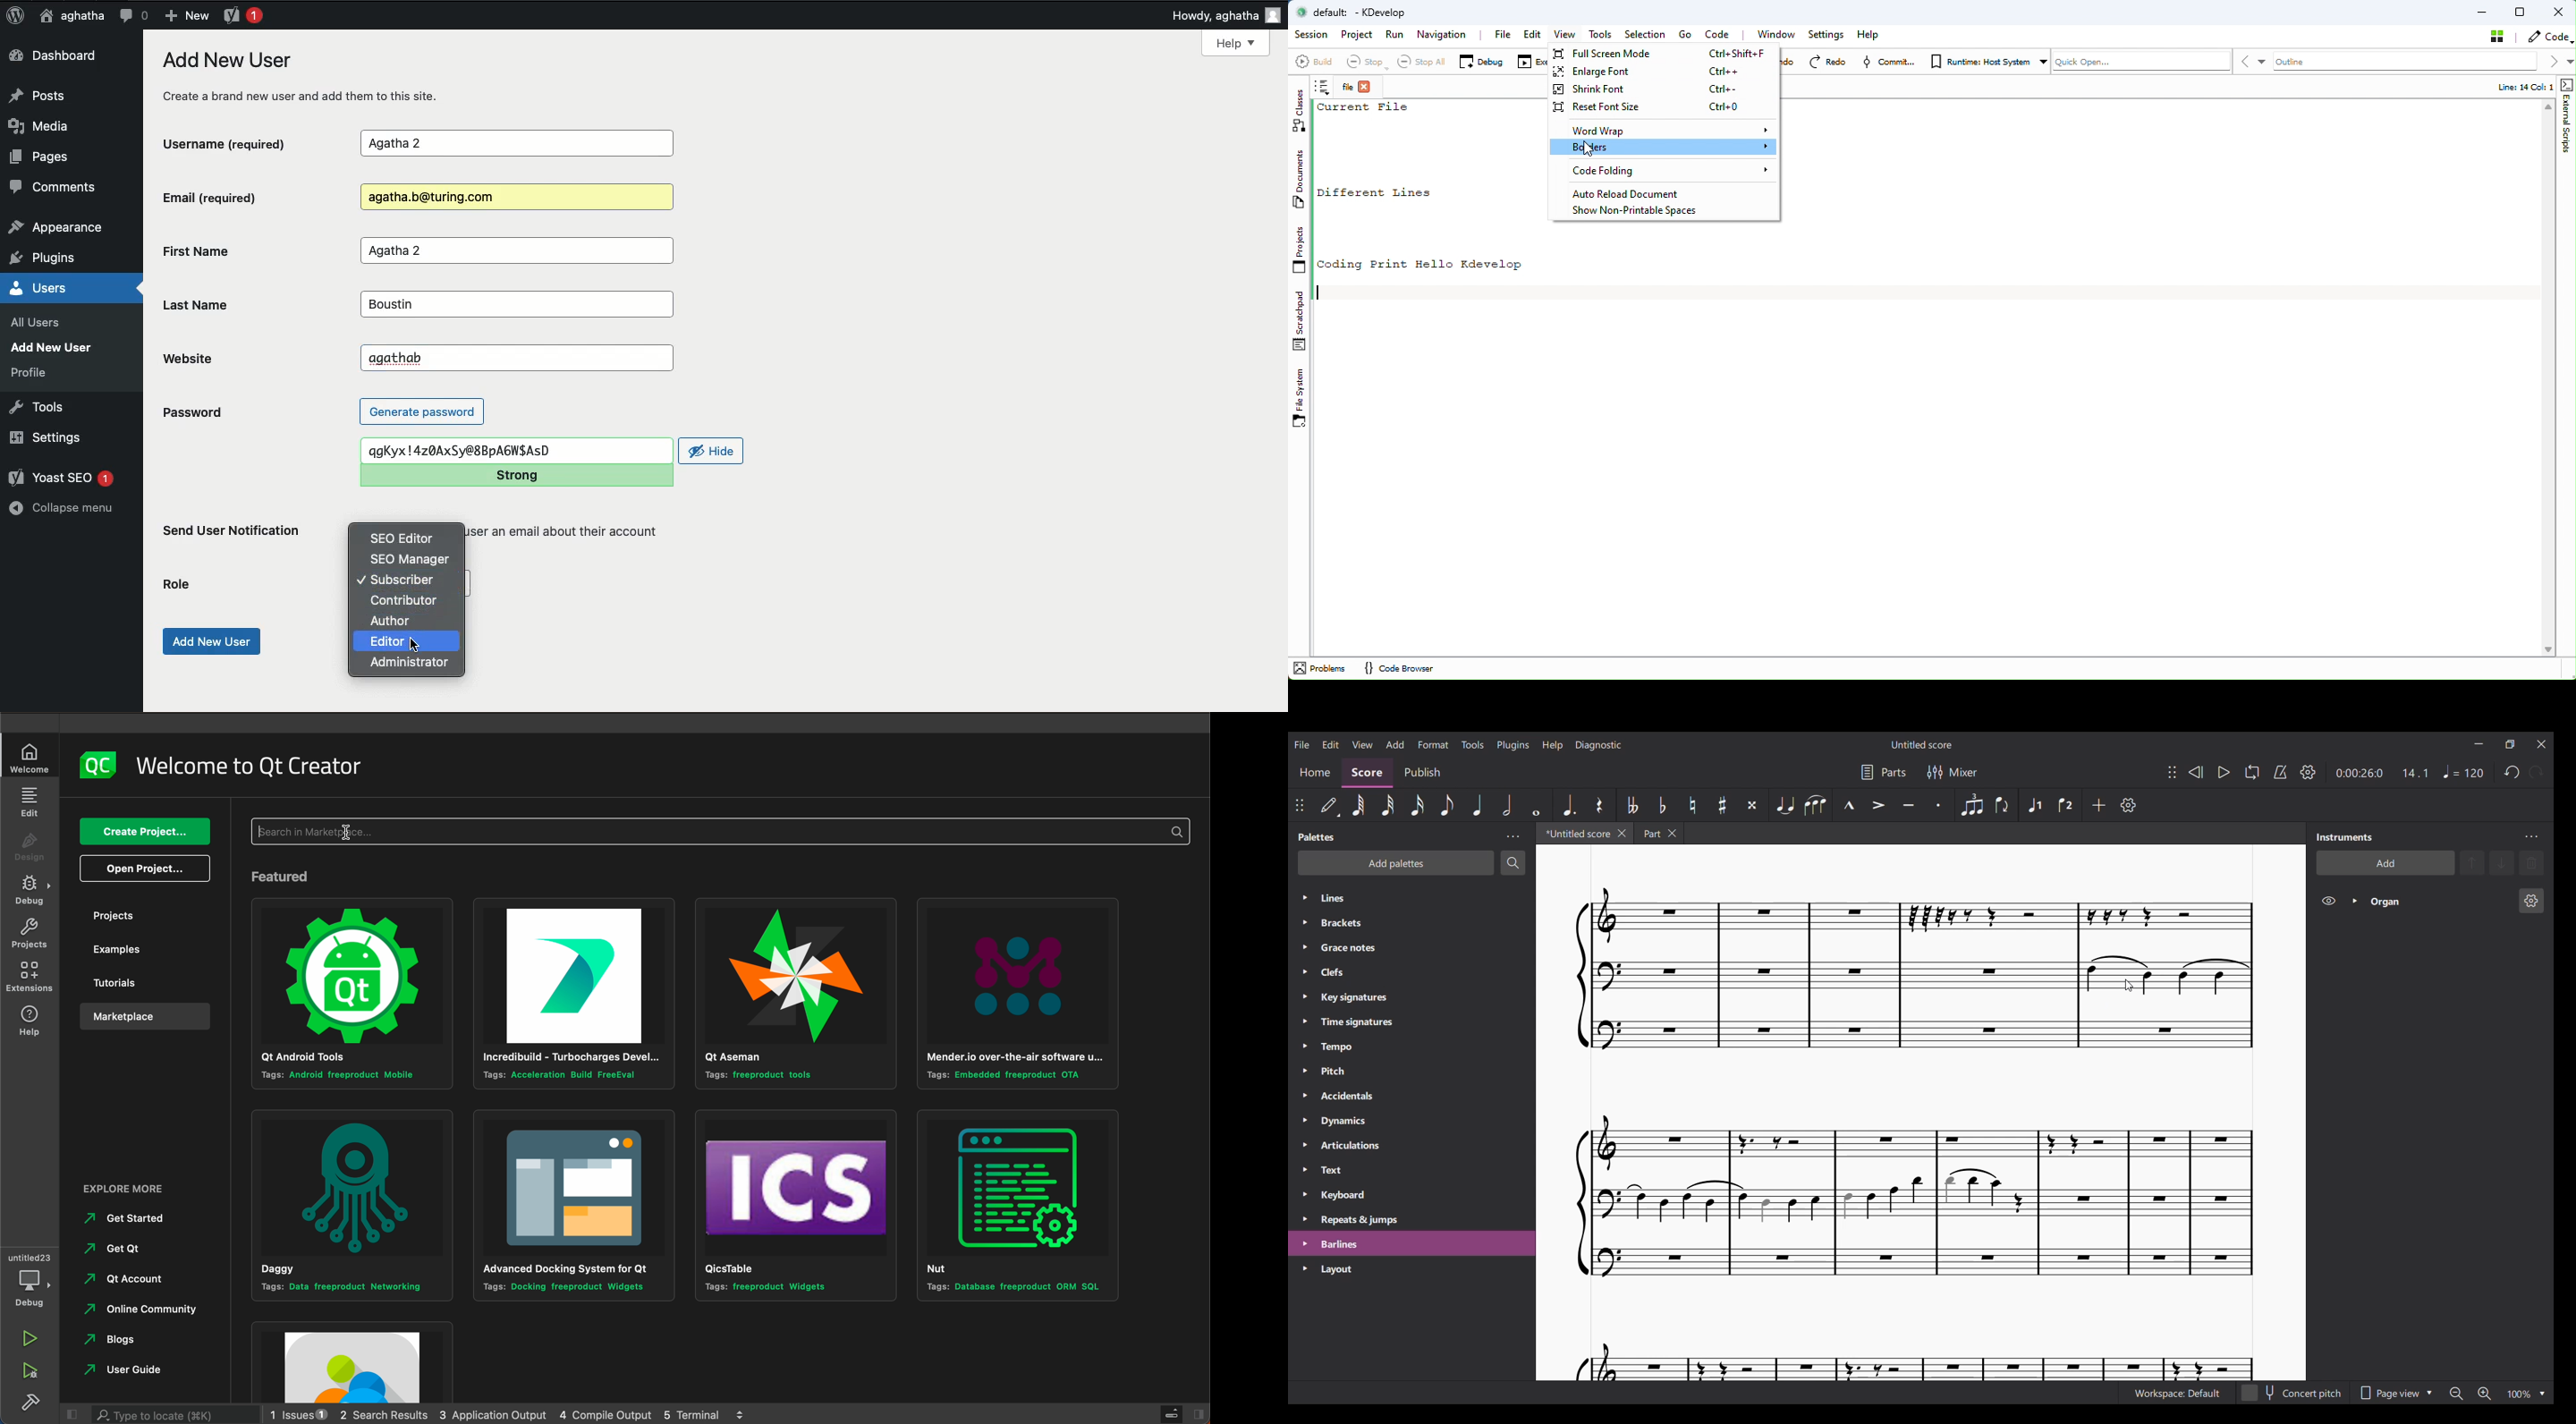 The height and width of the screenshot is (1428, 2576). Describe the element at coordinates (288, 876) in the screenshot. I see `feature` at that location.